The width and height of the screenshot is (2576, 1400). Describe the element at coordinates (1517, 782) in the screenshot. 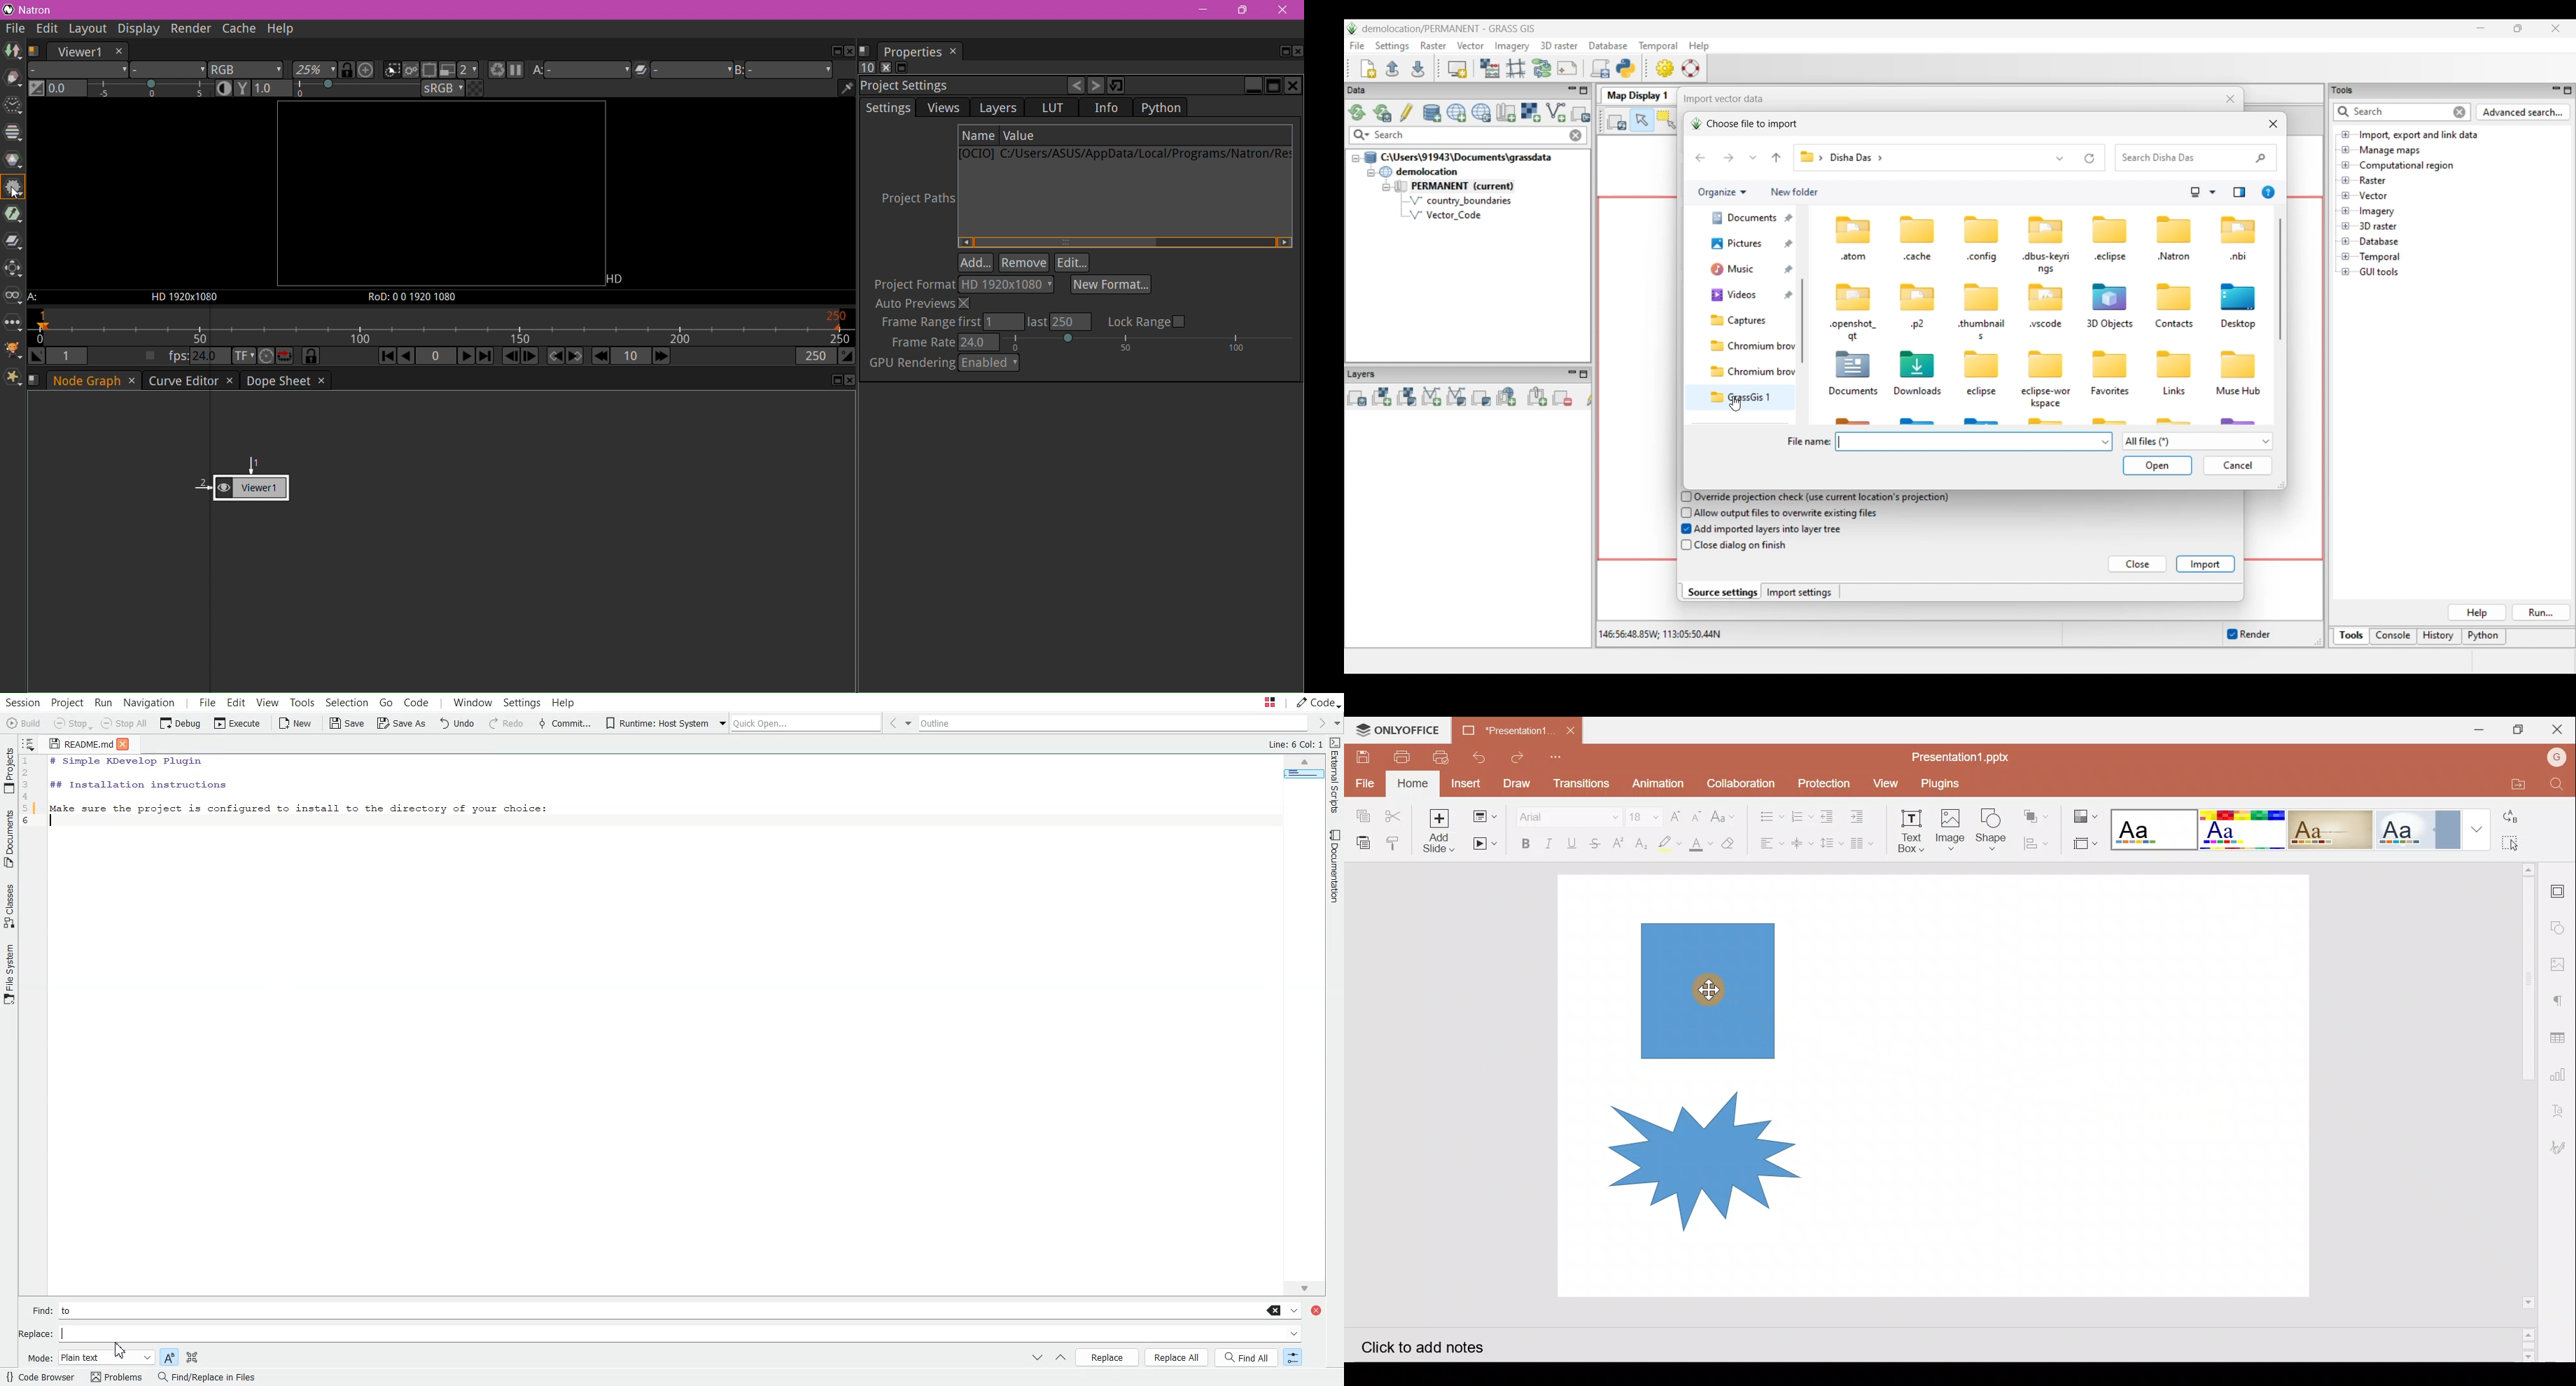

I see `Draw` at that location.